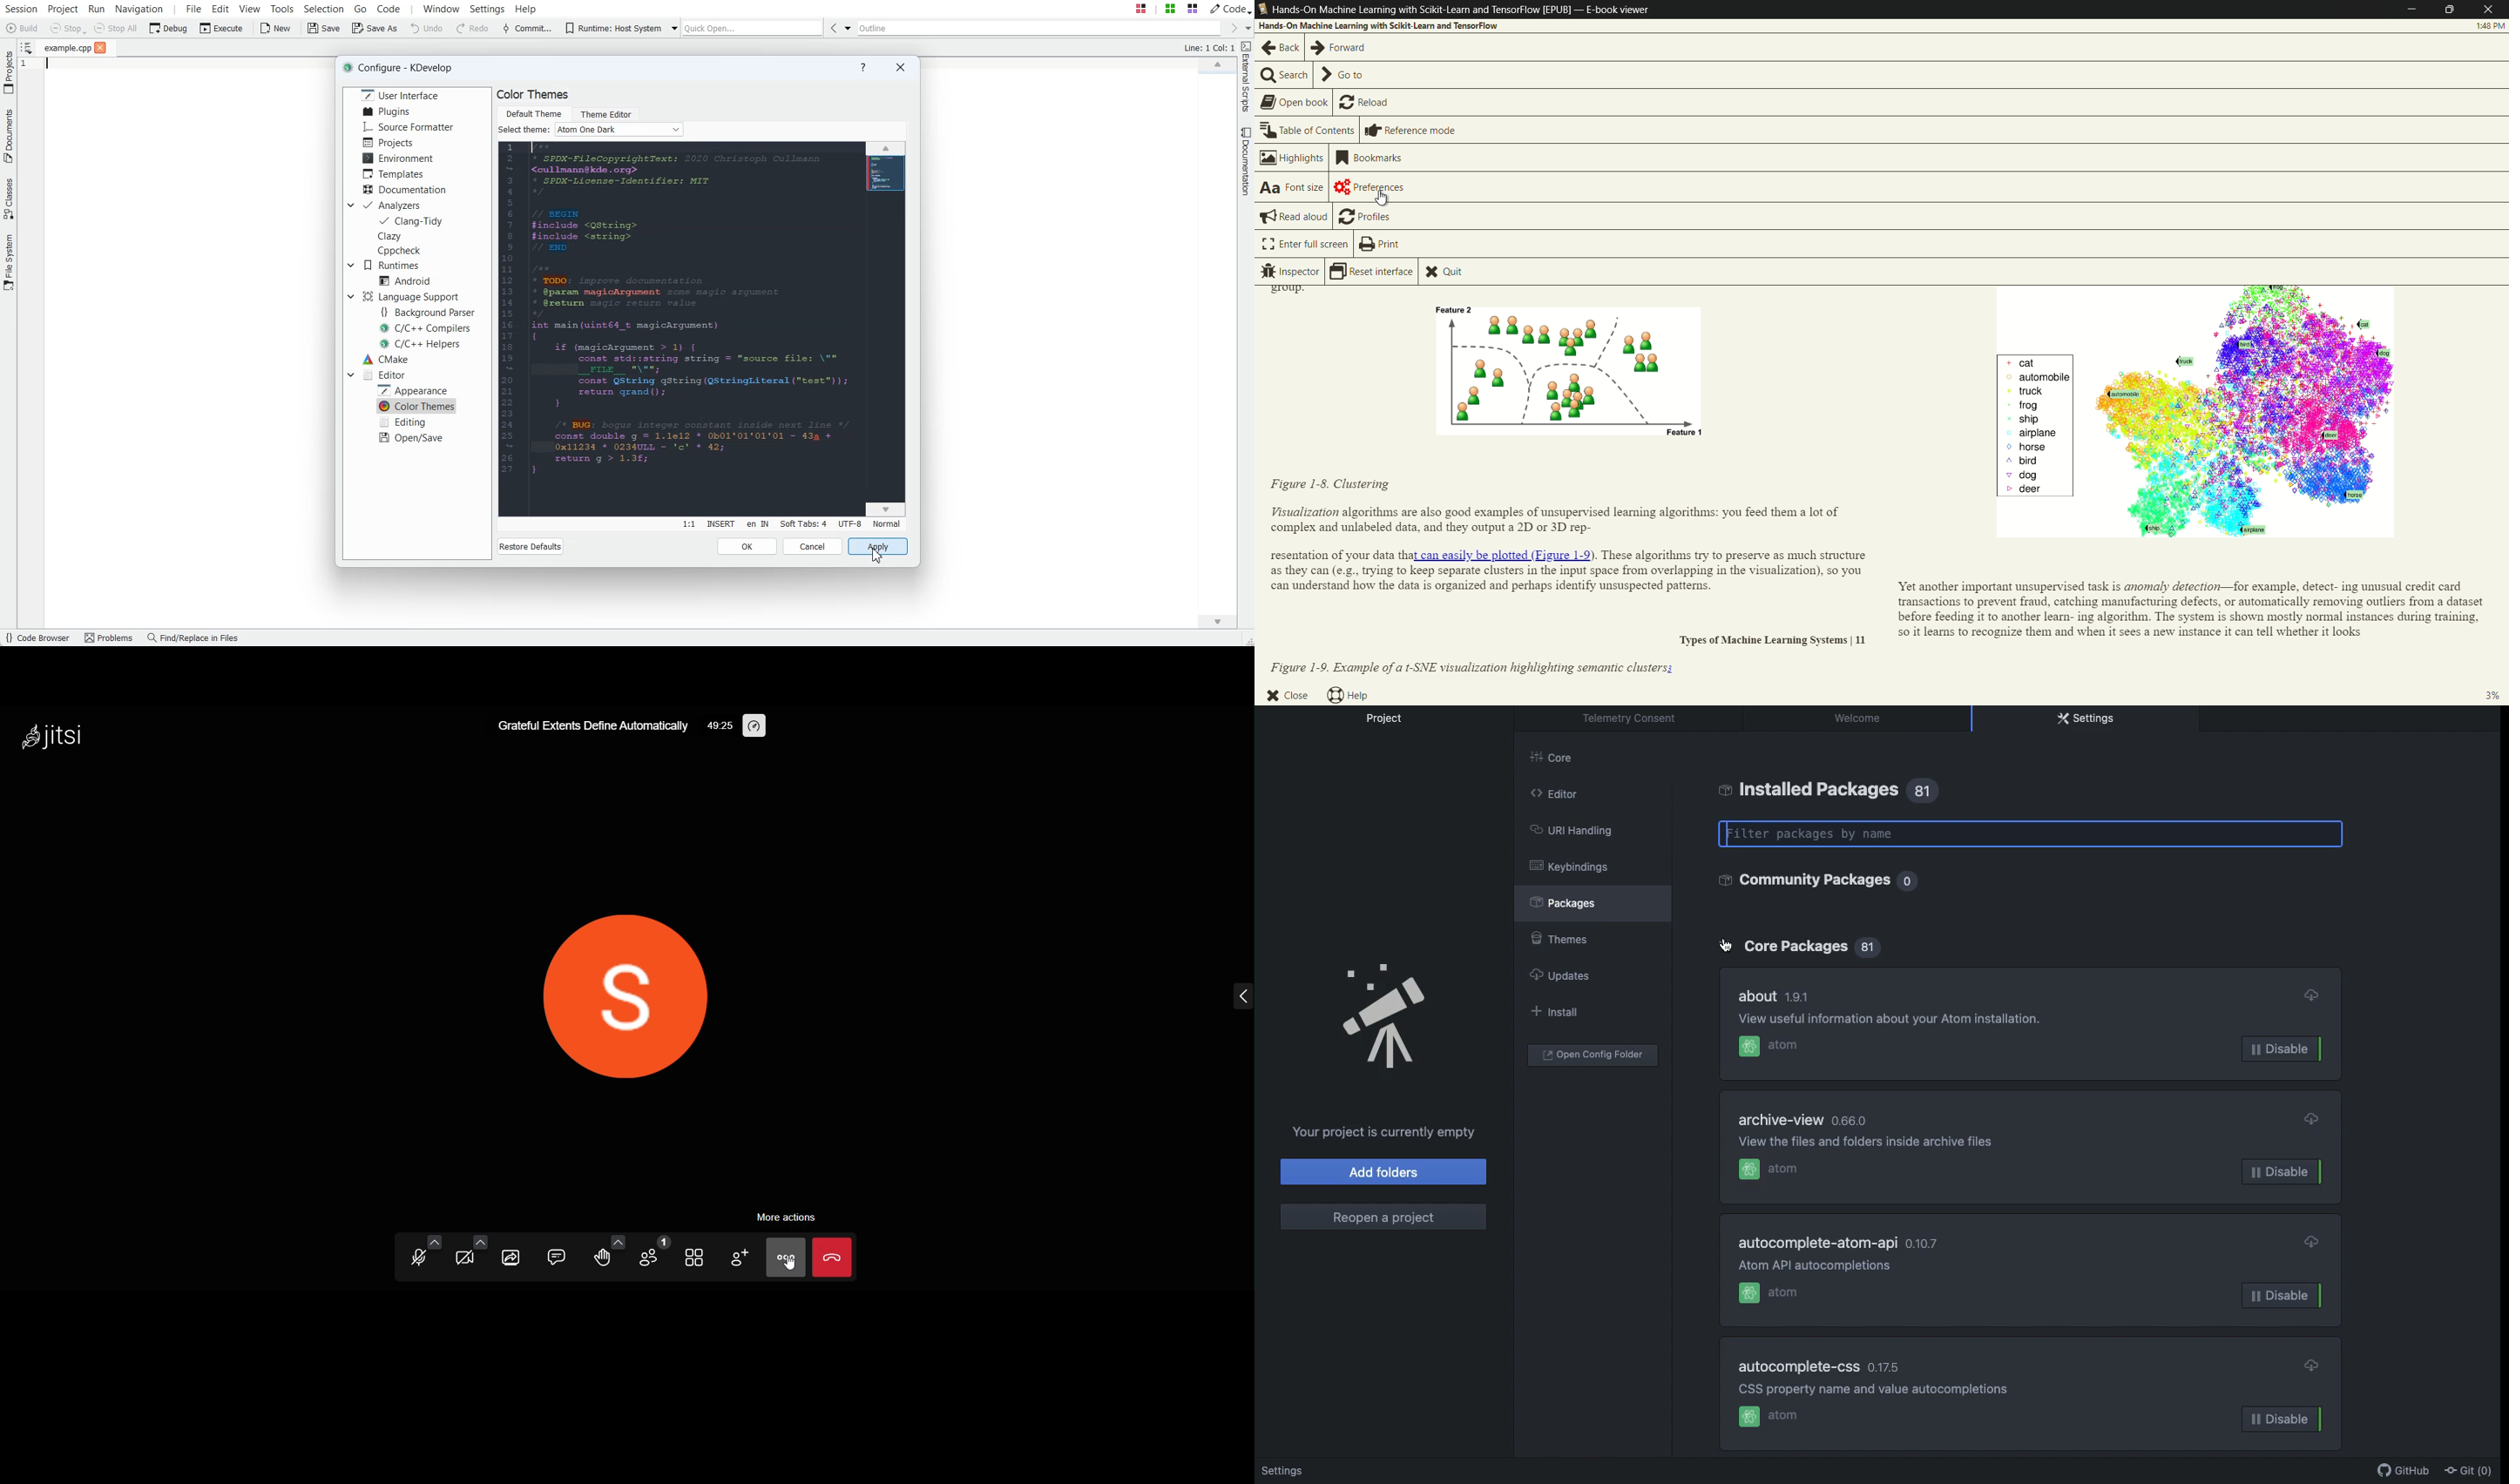 The image size is (2520, 1484). Describe the element at coordinates (1262, 10) in the screenshot. I see `e-book viewer icon` at that location.